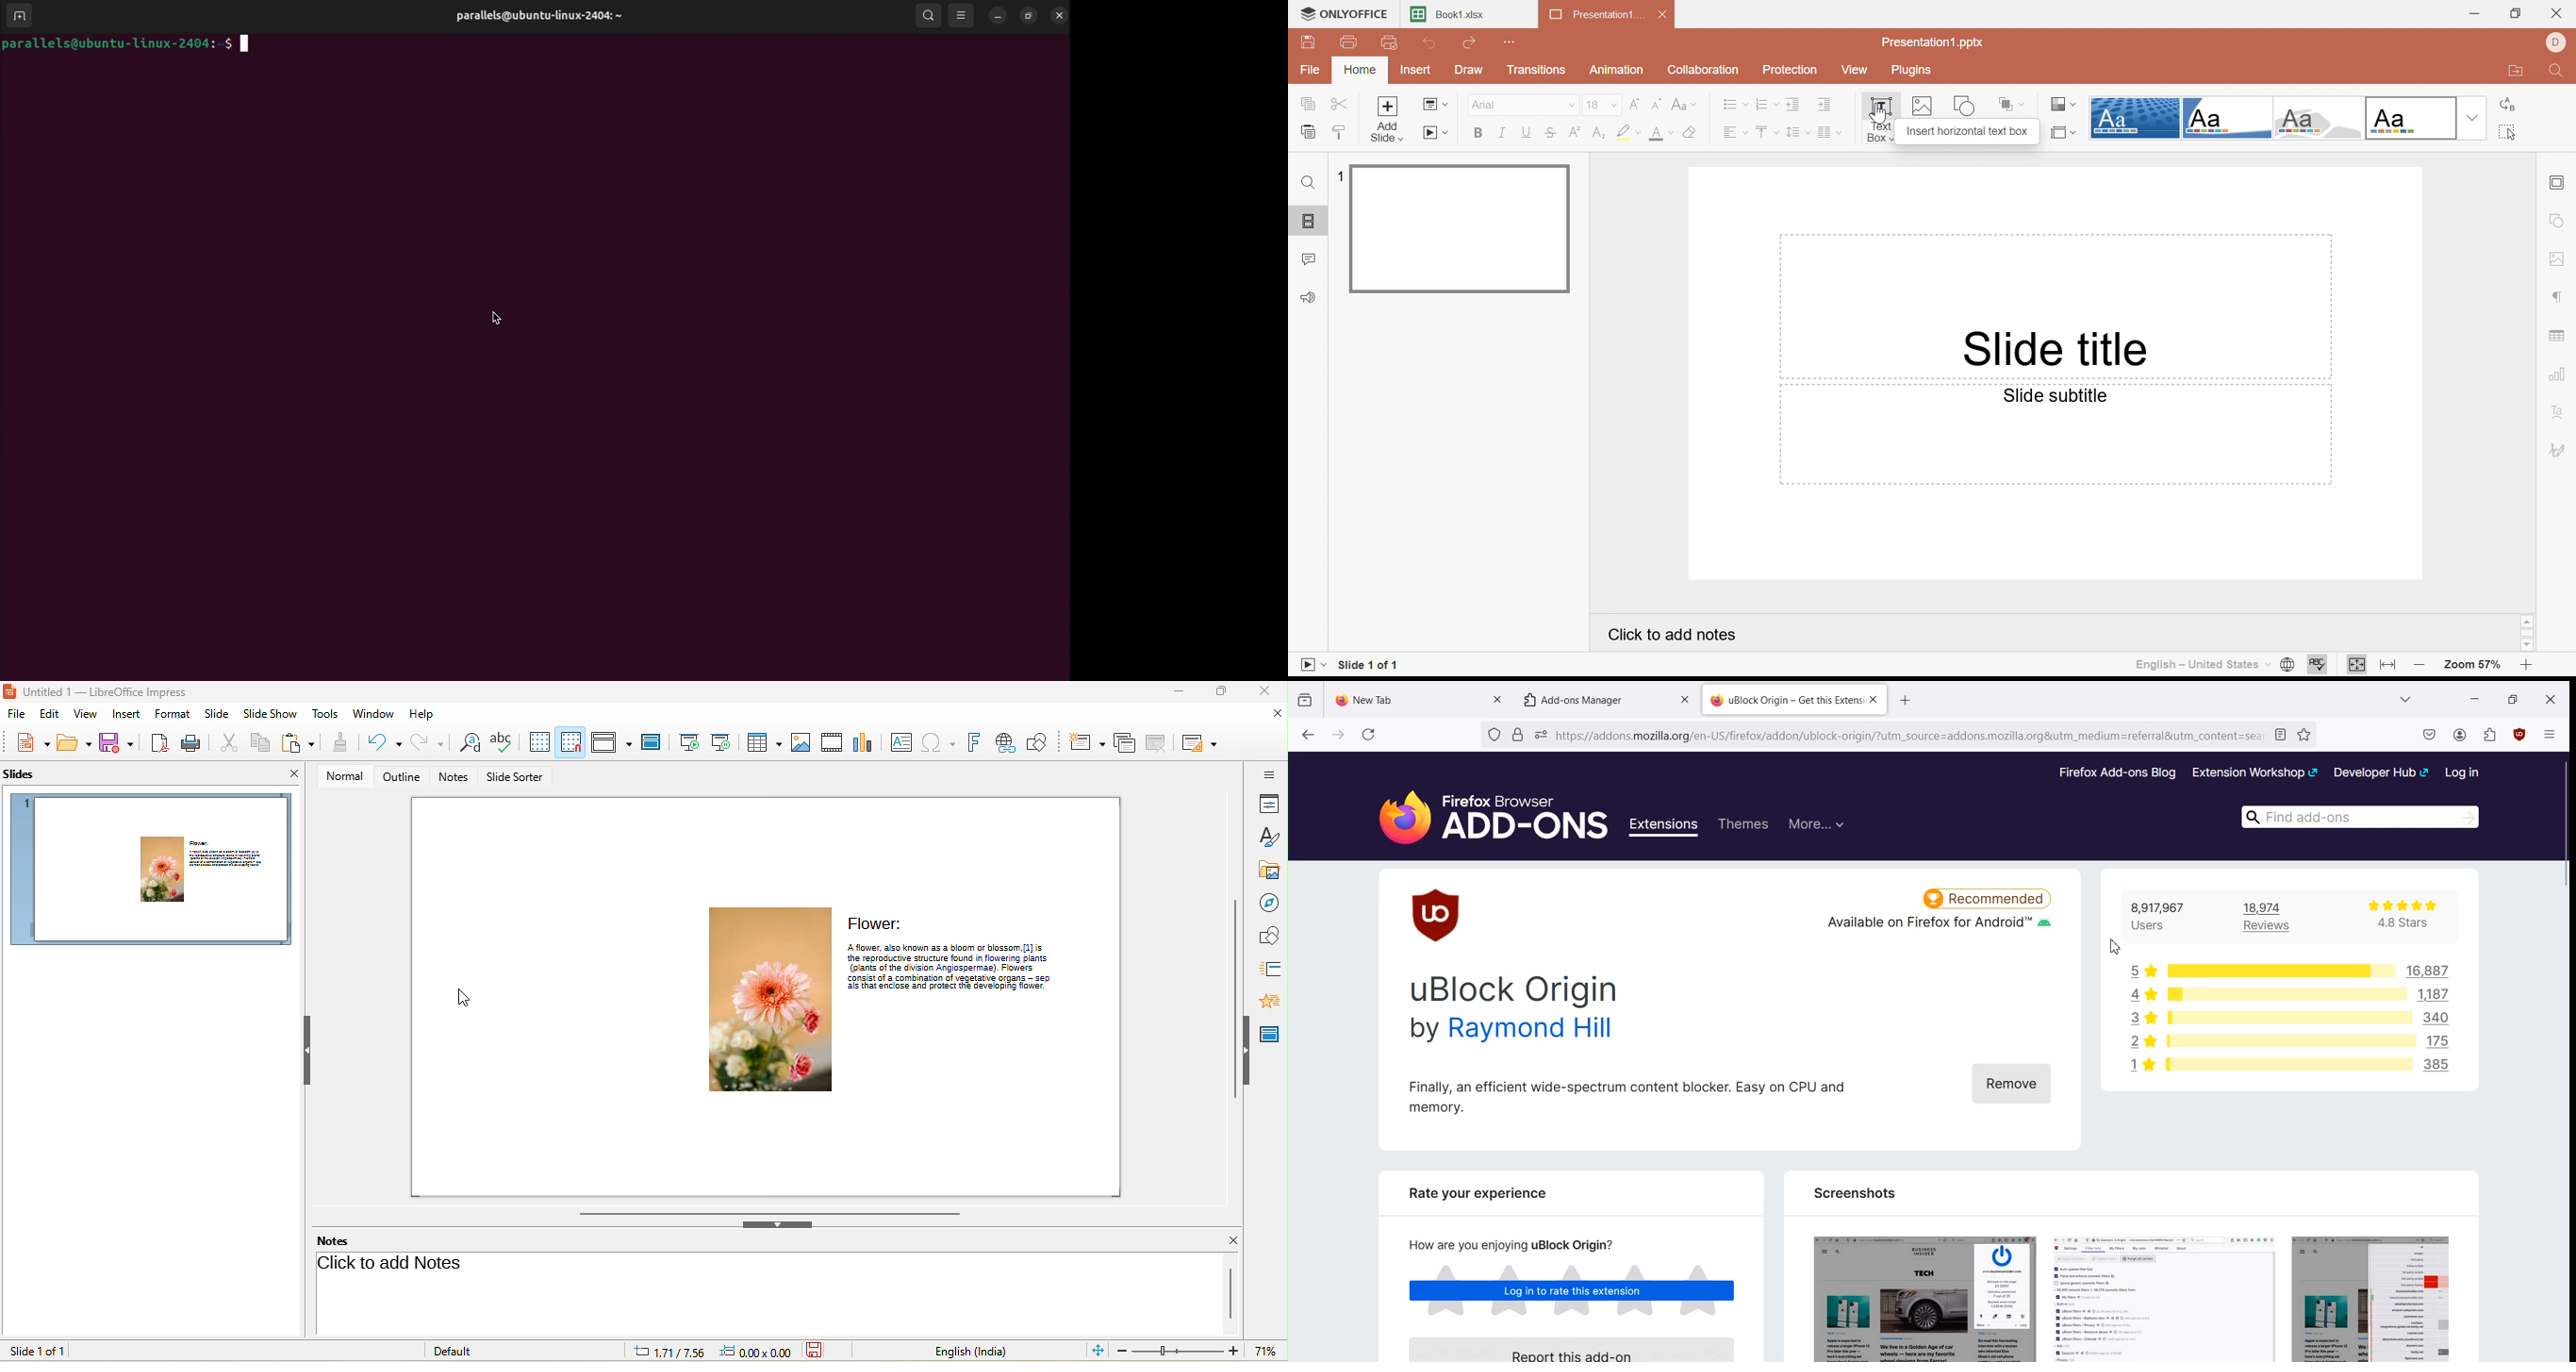 Image resolution: width=2576 pixels, height=1372 pixels. What do you see at coordinates (1352, 44) in the screenshot?
I see `Print file` at bounding box center [1352, 44].